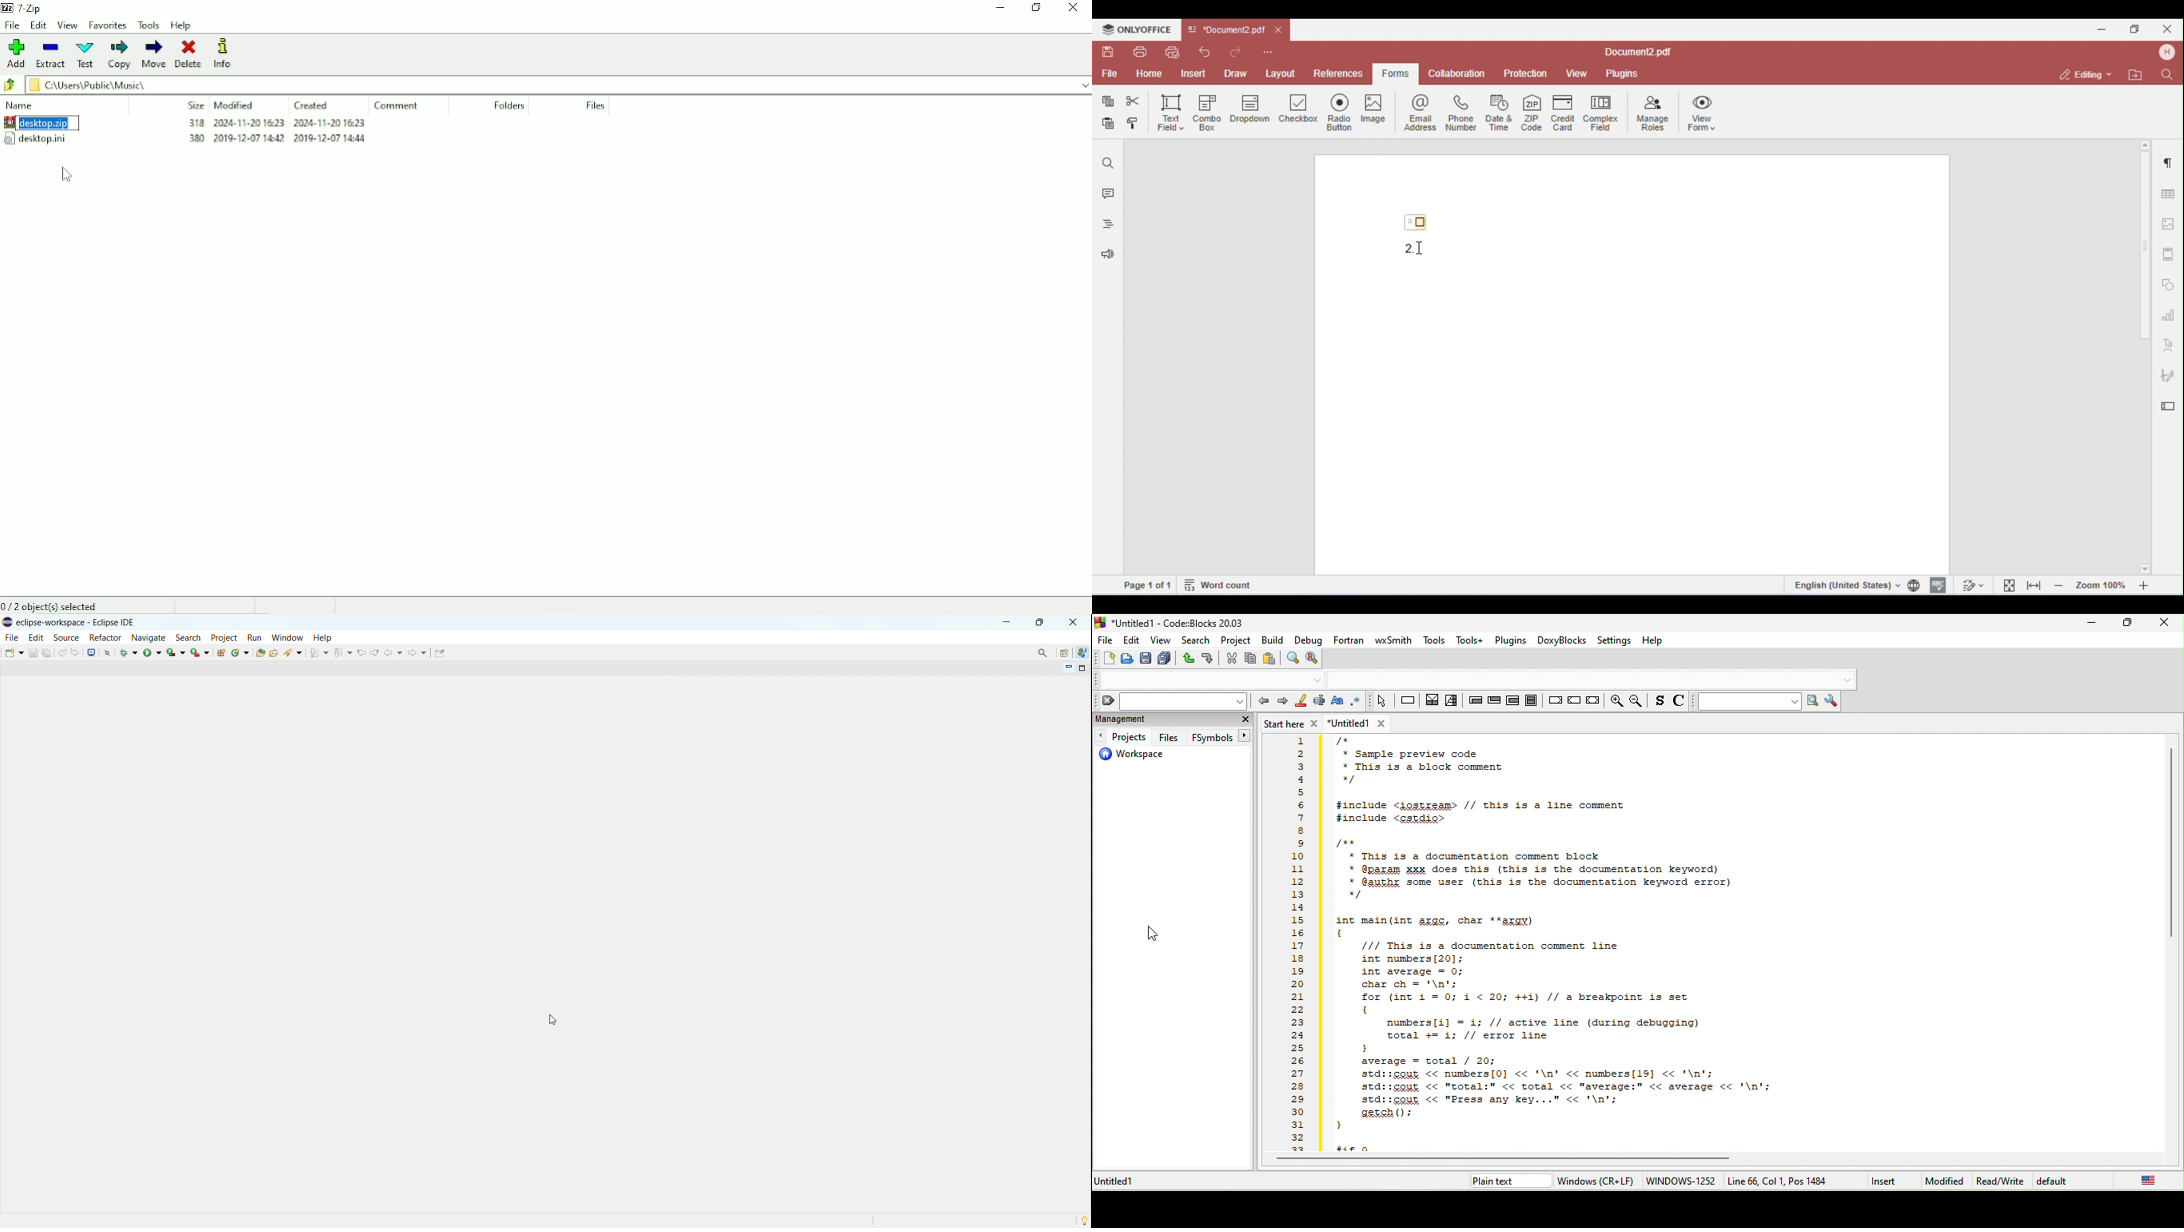 Image resolution: width=2184 pixels, height=1232 pixels. I want to click on debug, so click(1308, 641).